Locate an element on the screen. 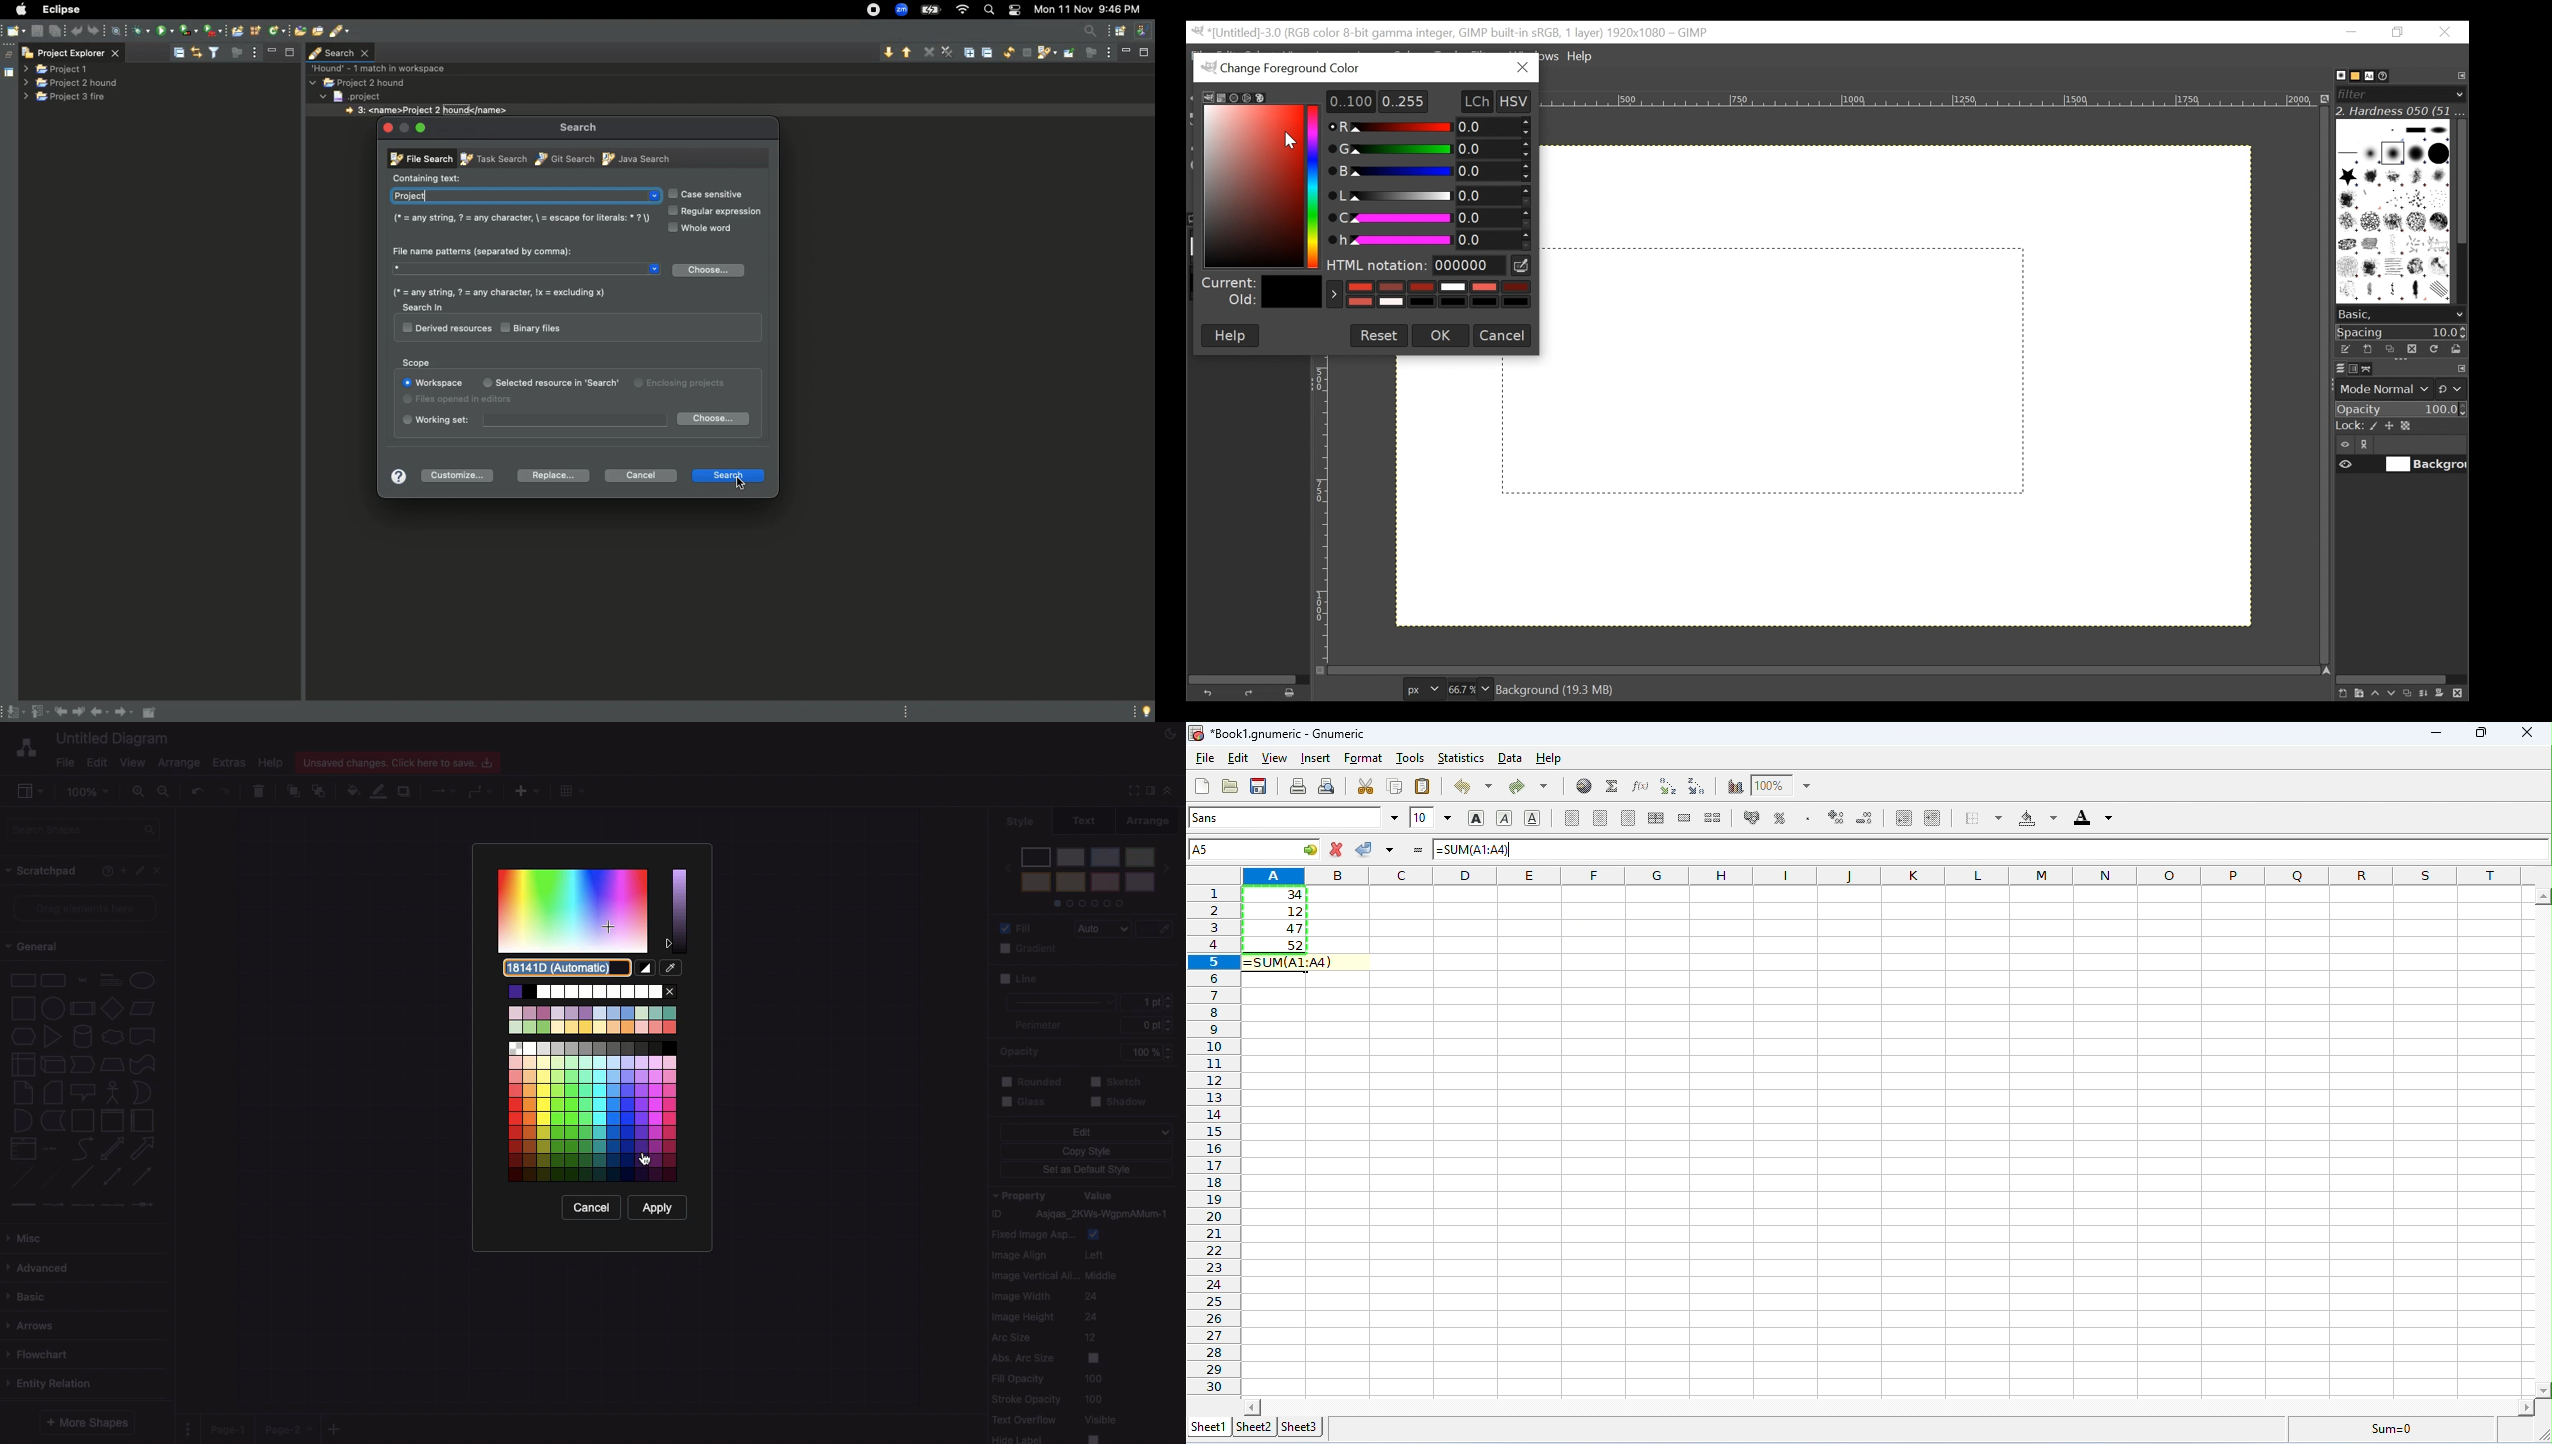  Table is located at coordinates (570, 790).